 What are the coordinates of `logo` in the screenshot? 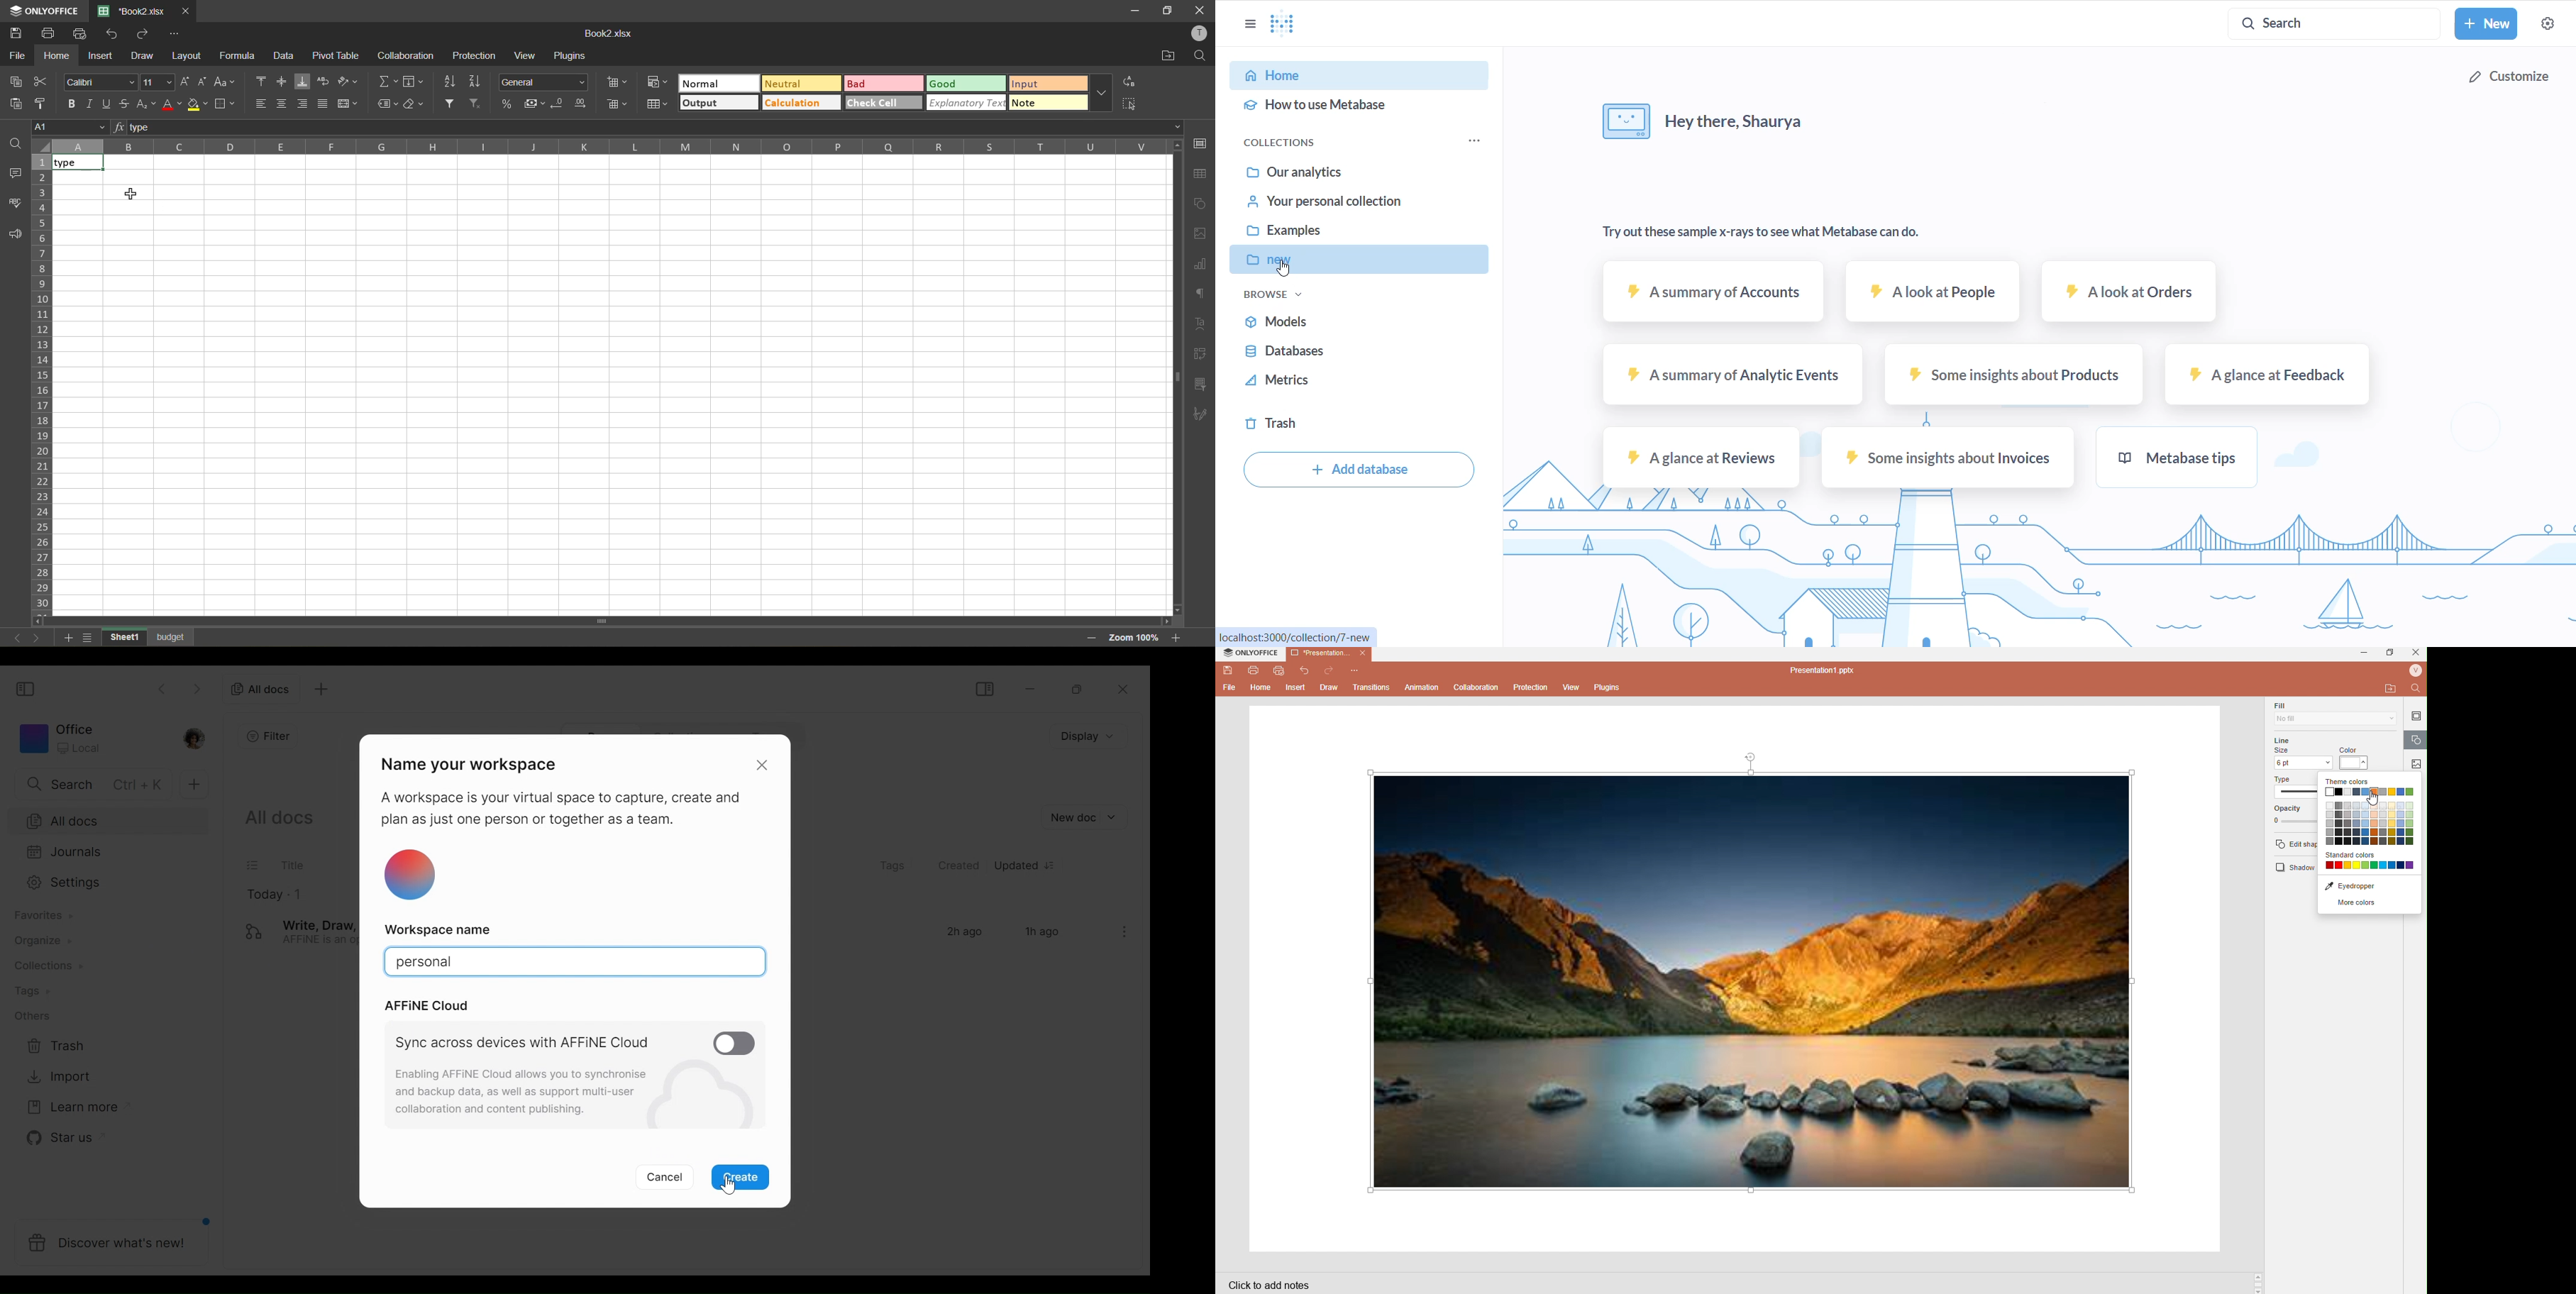 It's located at (253, 931).